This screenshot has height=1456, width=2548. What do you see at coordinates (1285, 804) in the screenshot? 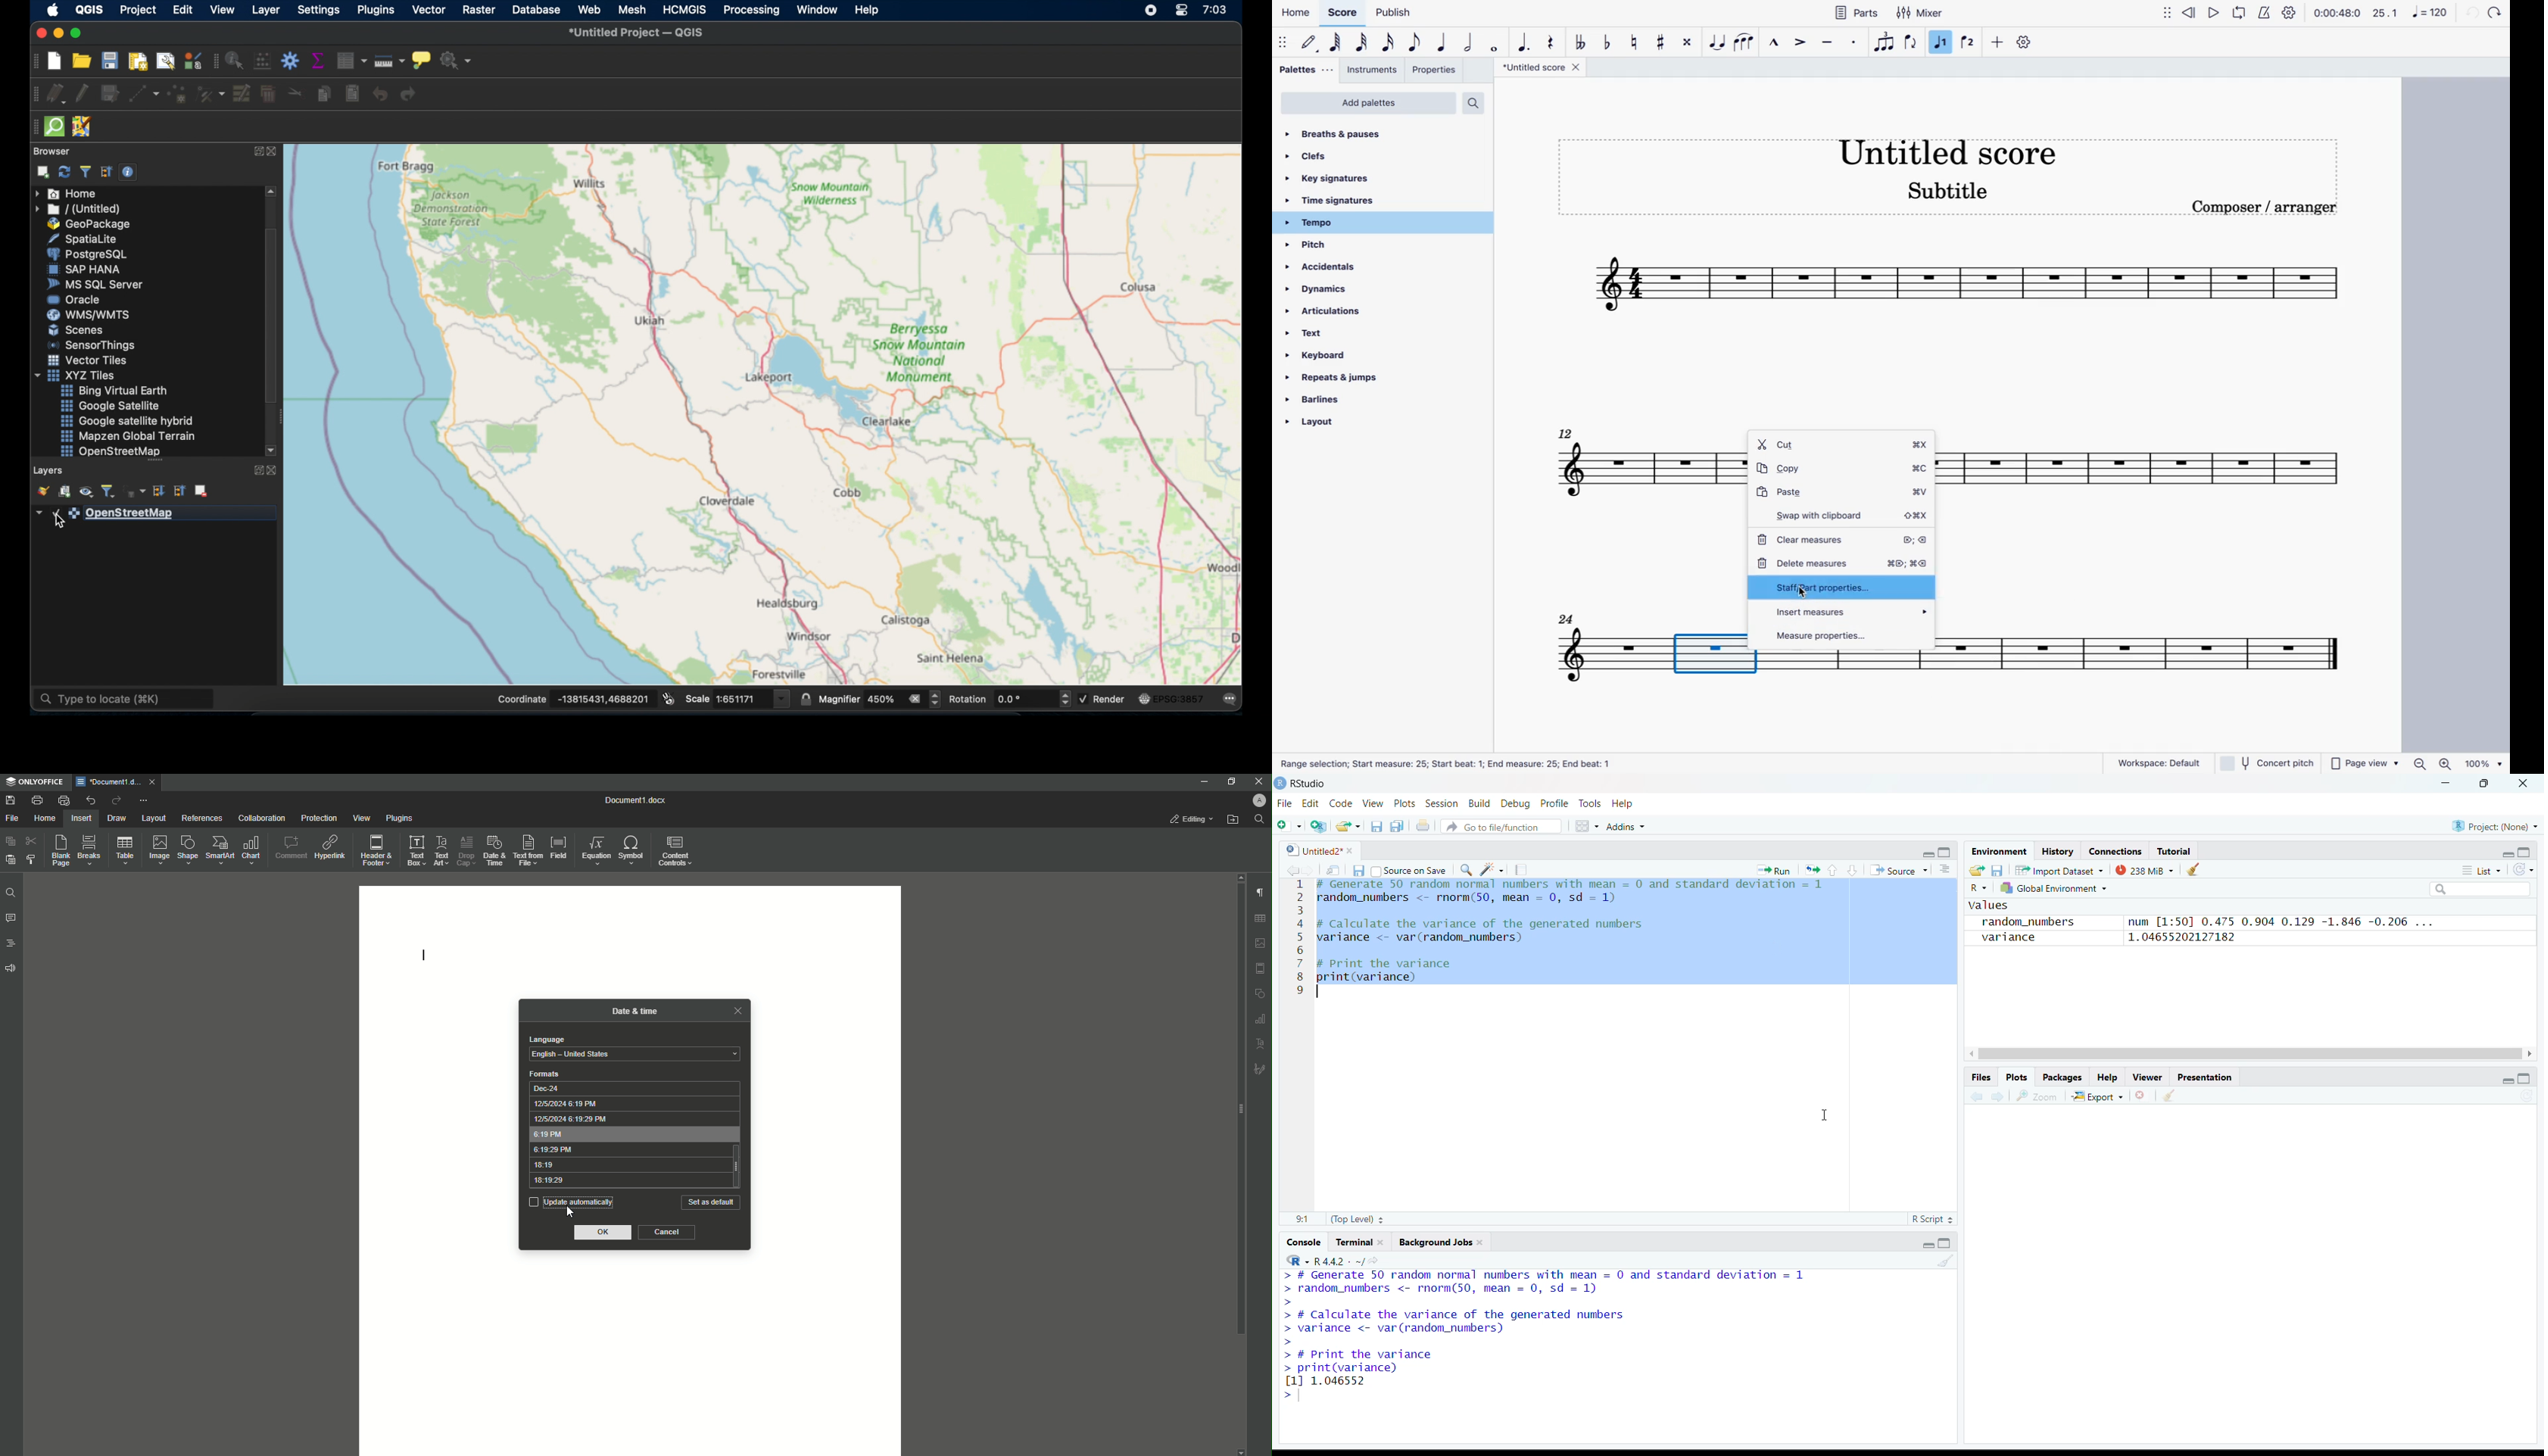
I see `File` at bounding box center [1285, 804].